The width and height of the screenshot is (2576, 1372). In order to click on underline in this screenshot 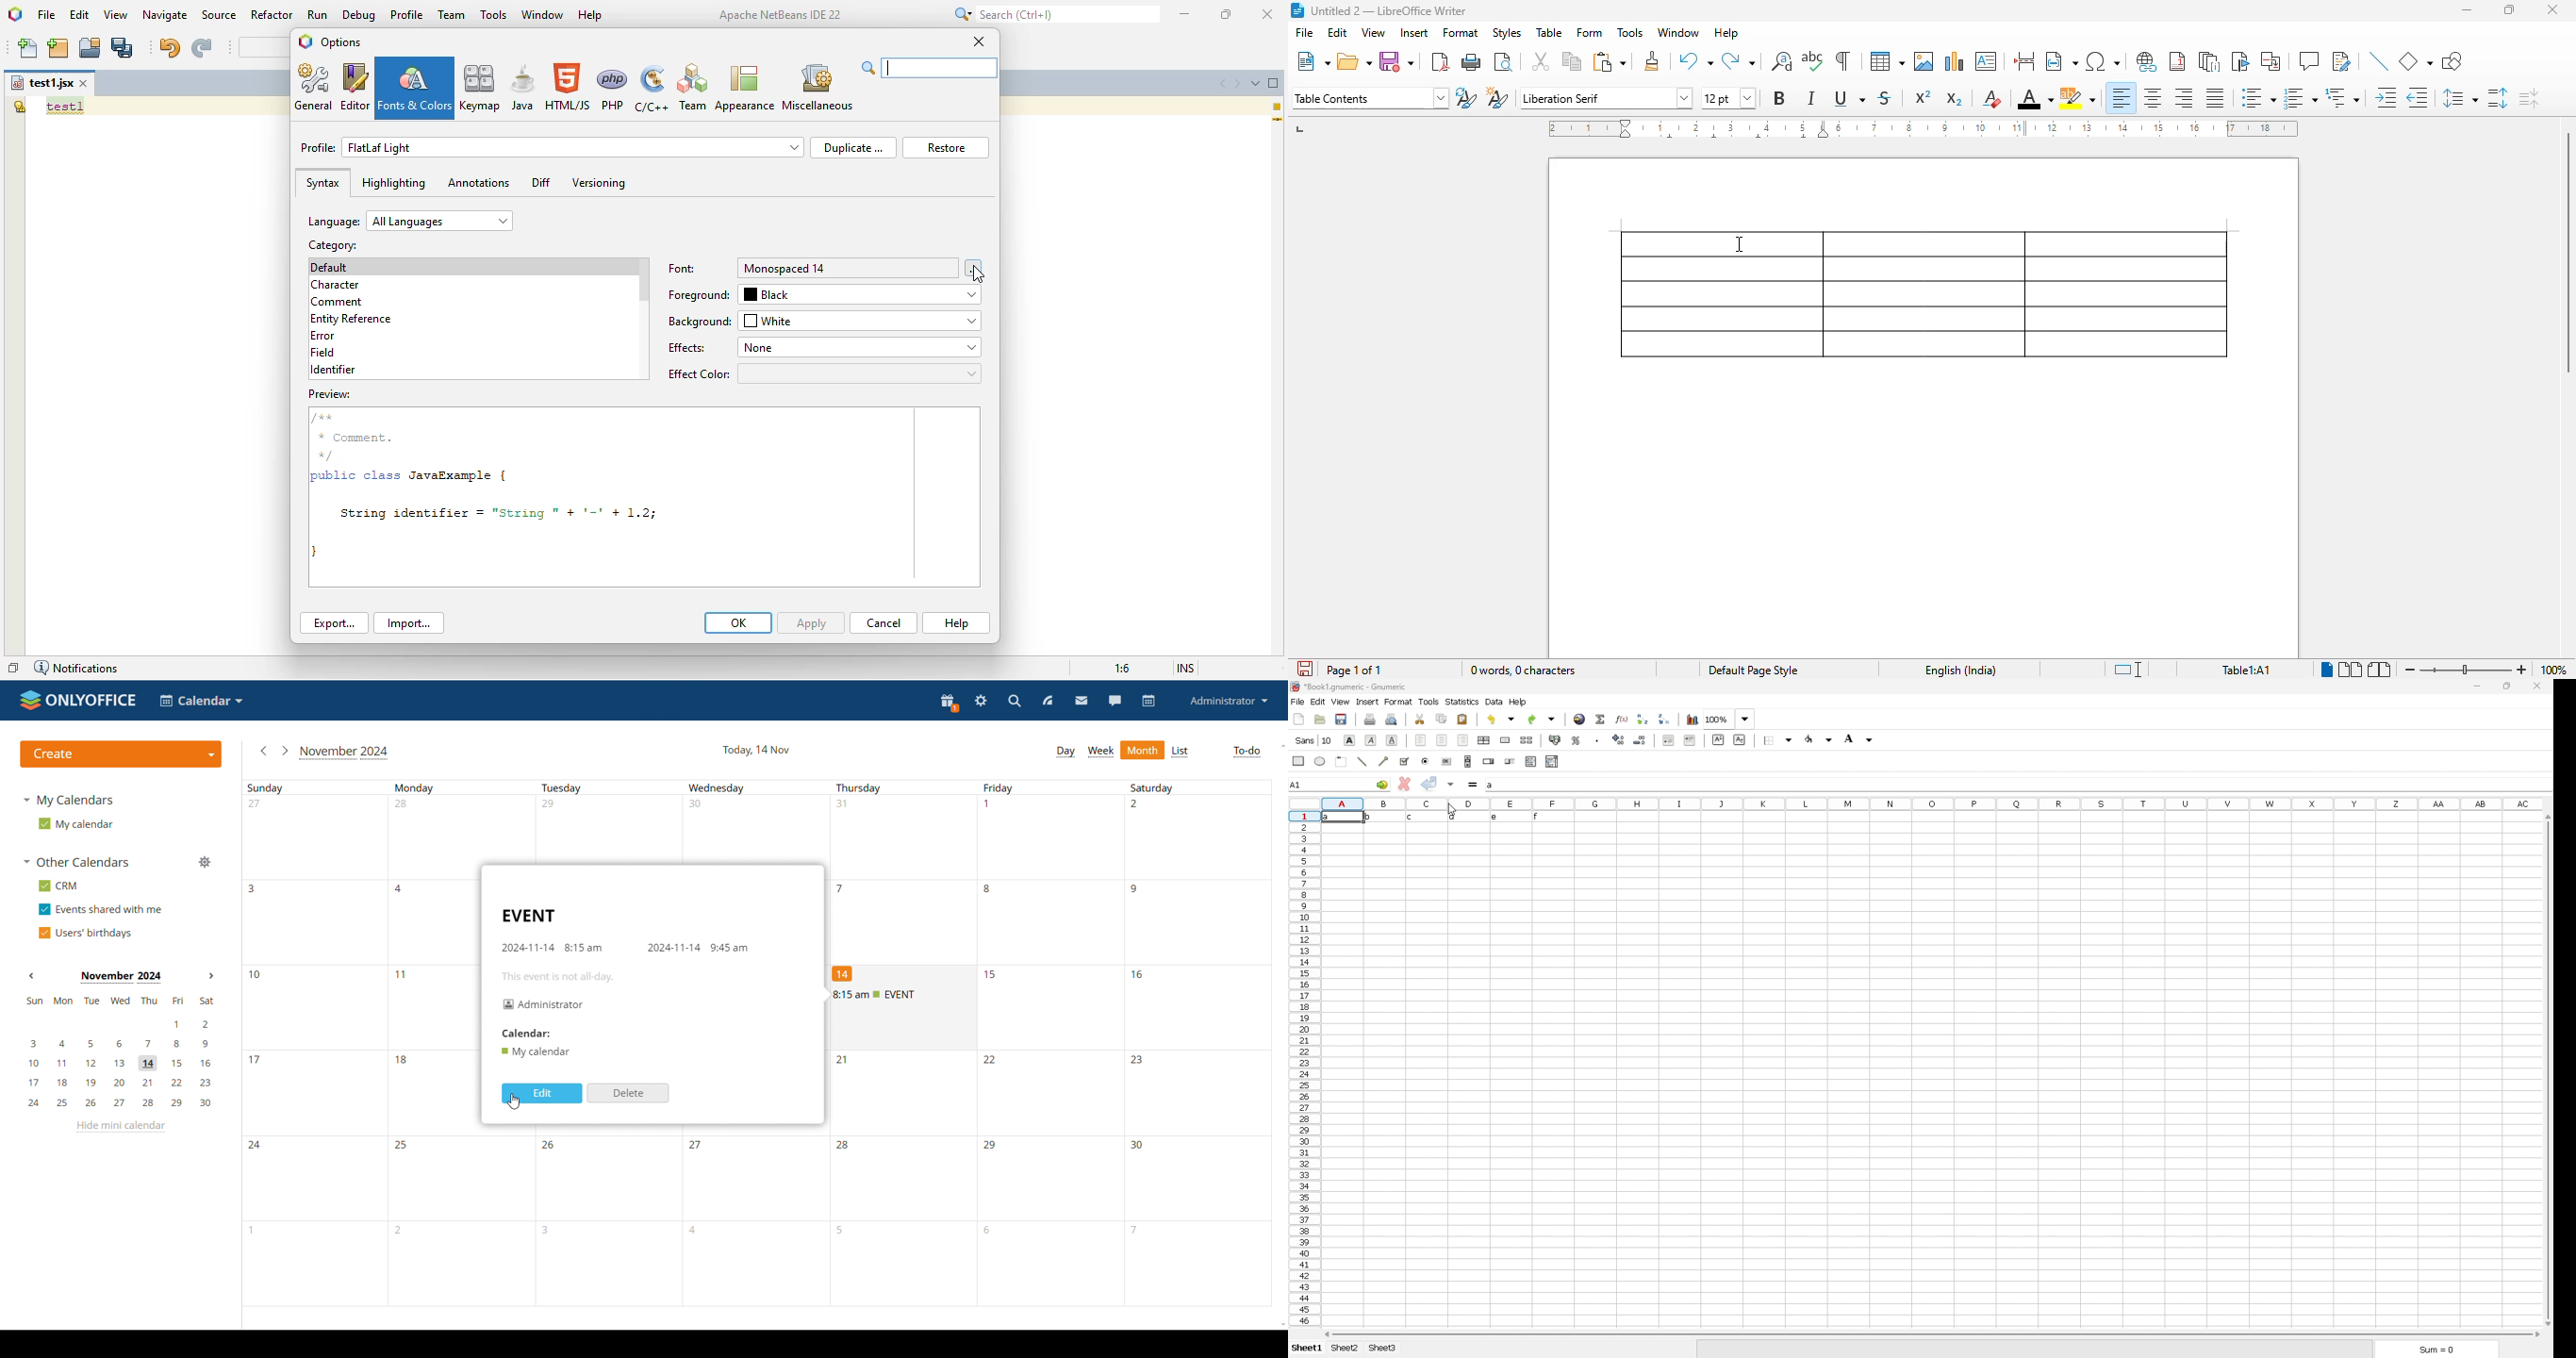, I will do `click(1393, 740)`.